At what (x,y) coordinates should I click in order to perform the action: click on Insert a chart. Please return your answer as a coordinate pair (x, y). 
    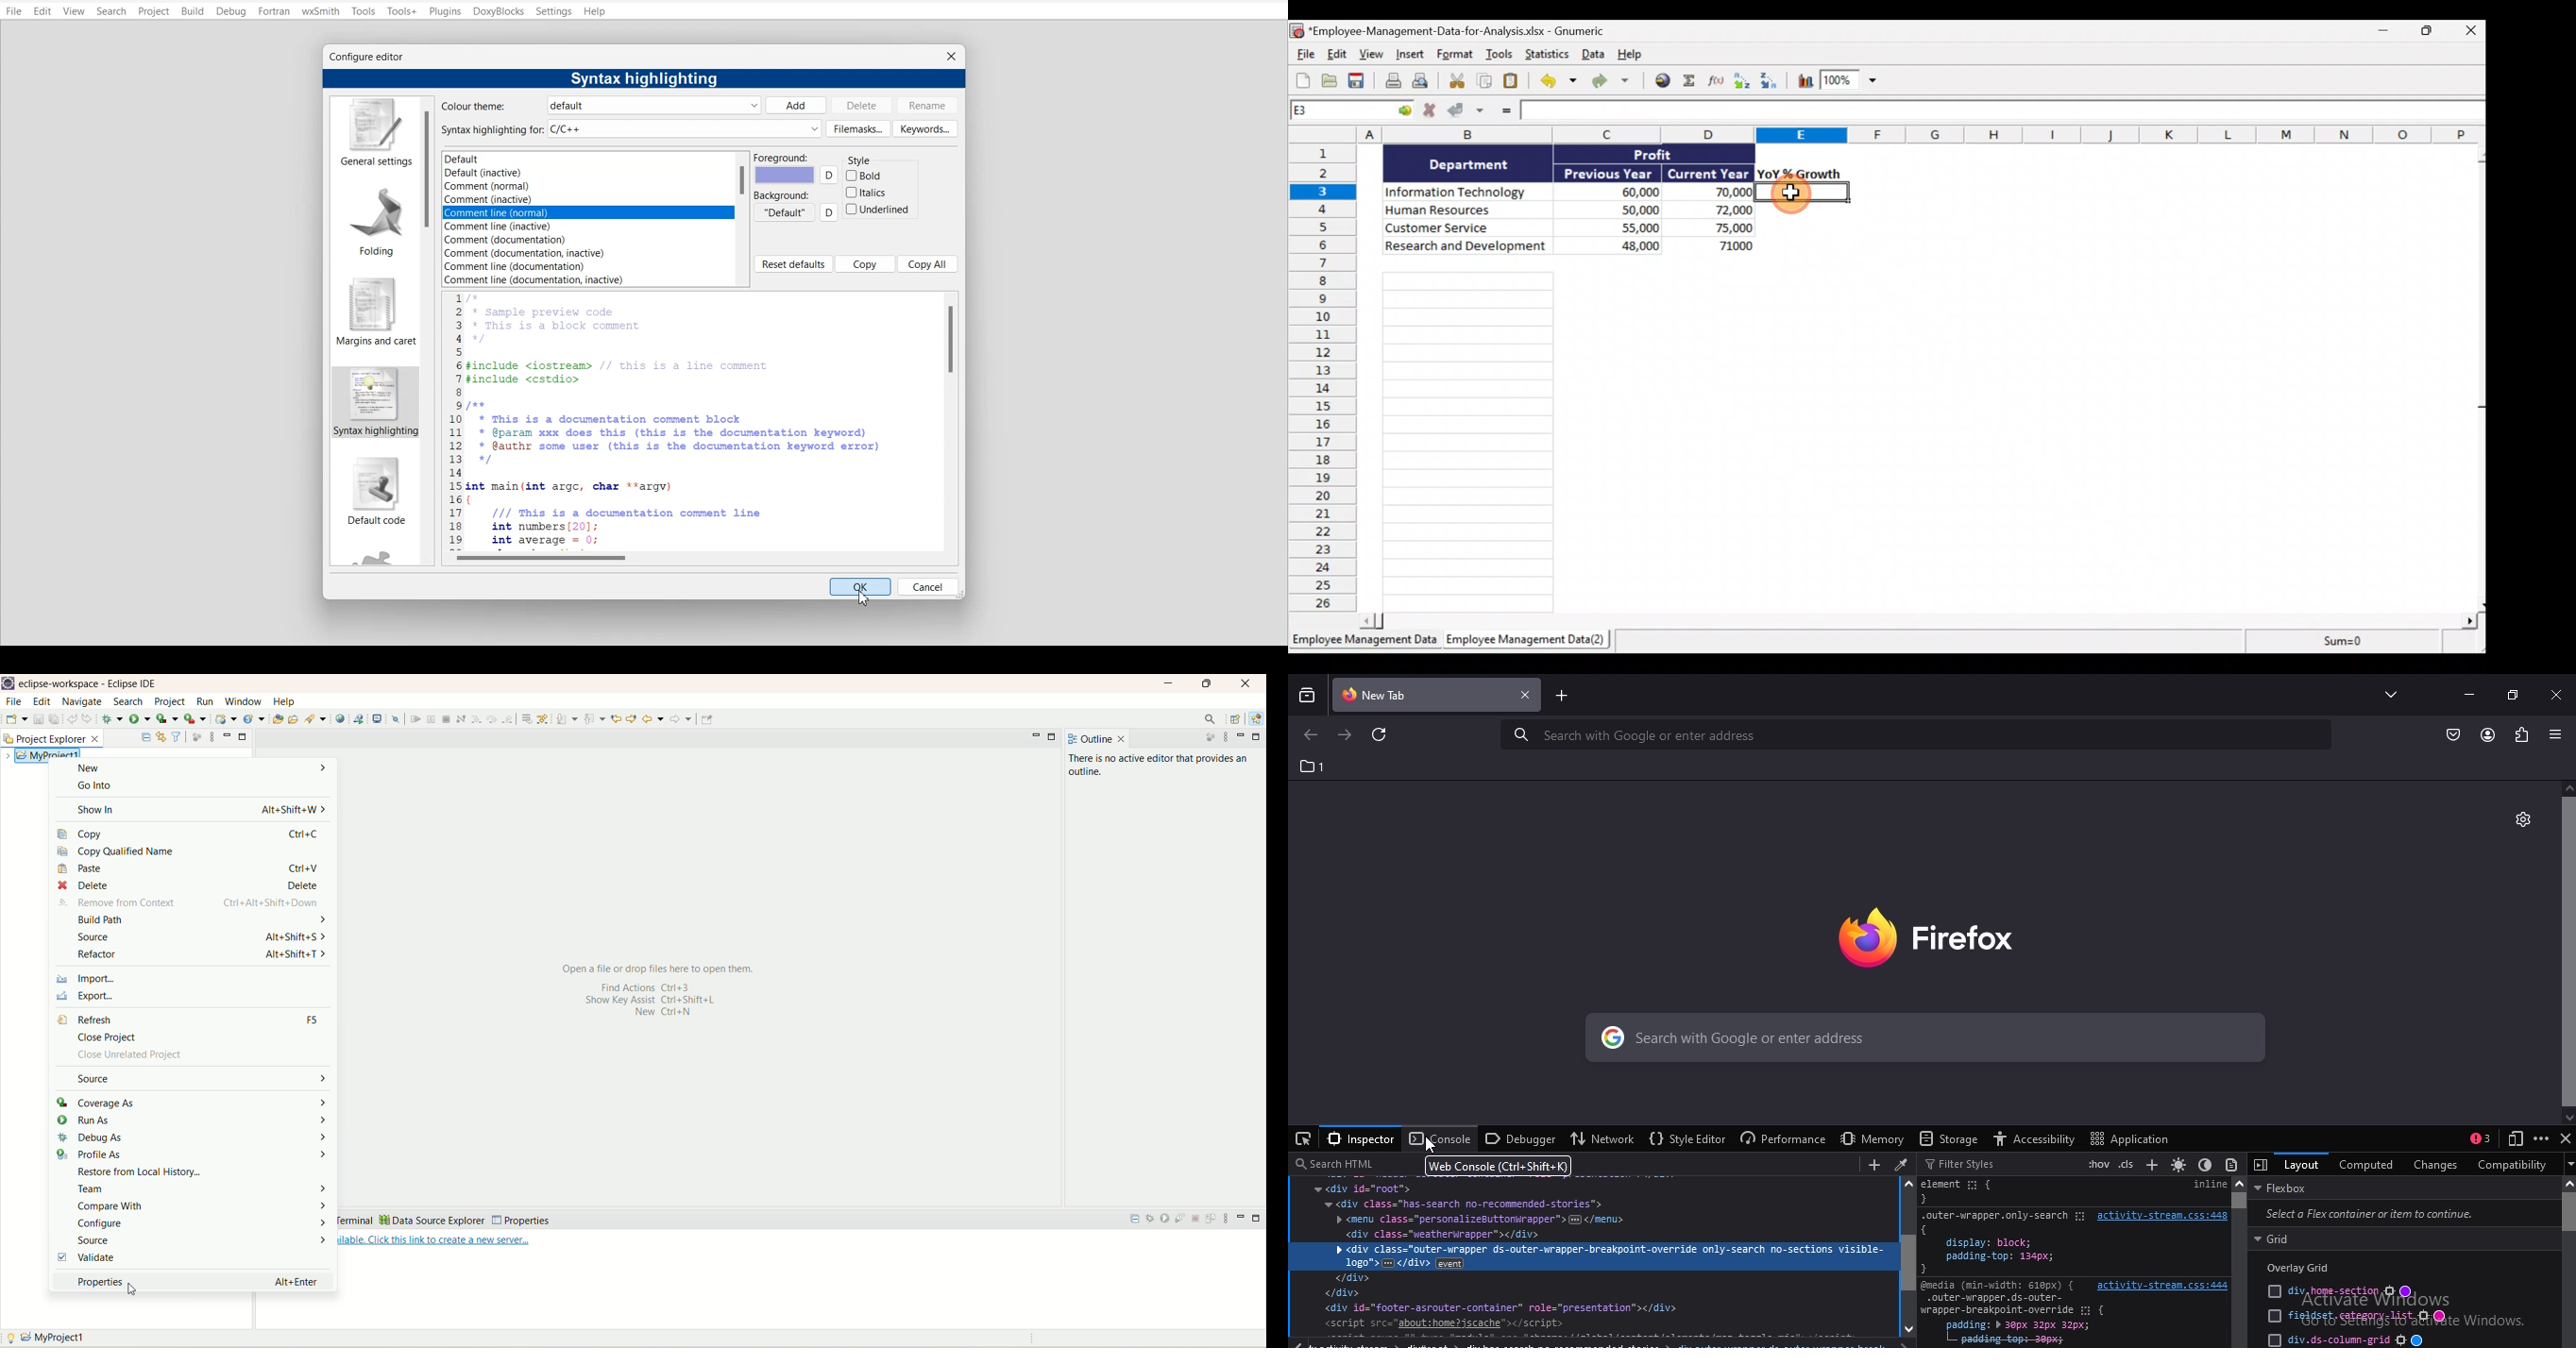
    Looking at the image, I should click on (1804, 83).